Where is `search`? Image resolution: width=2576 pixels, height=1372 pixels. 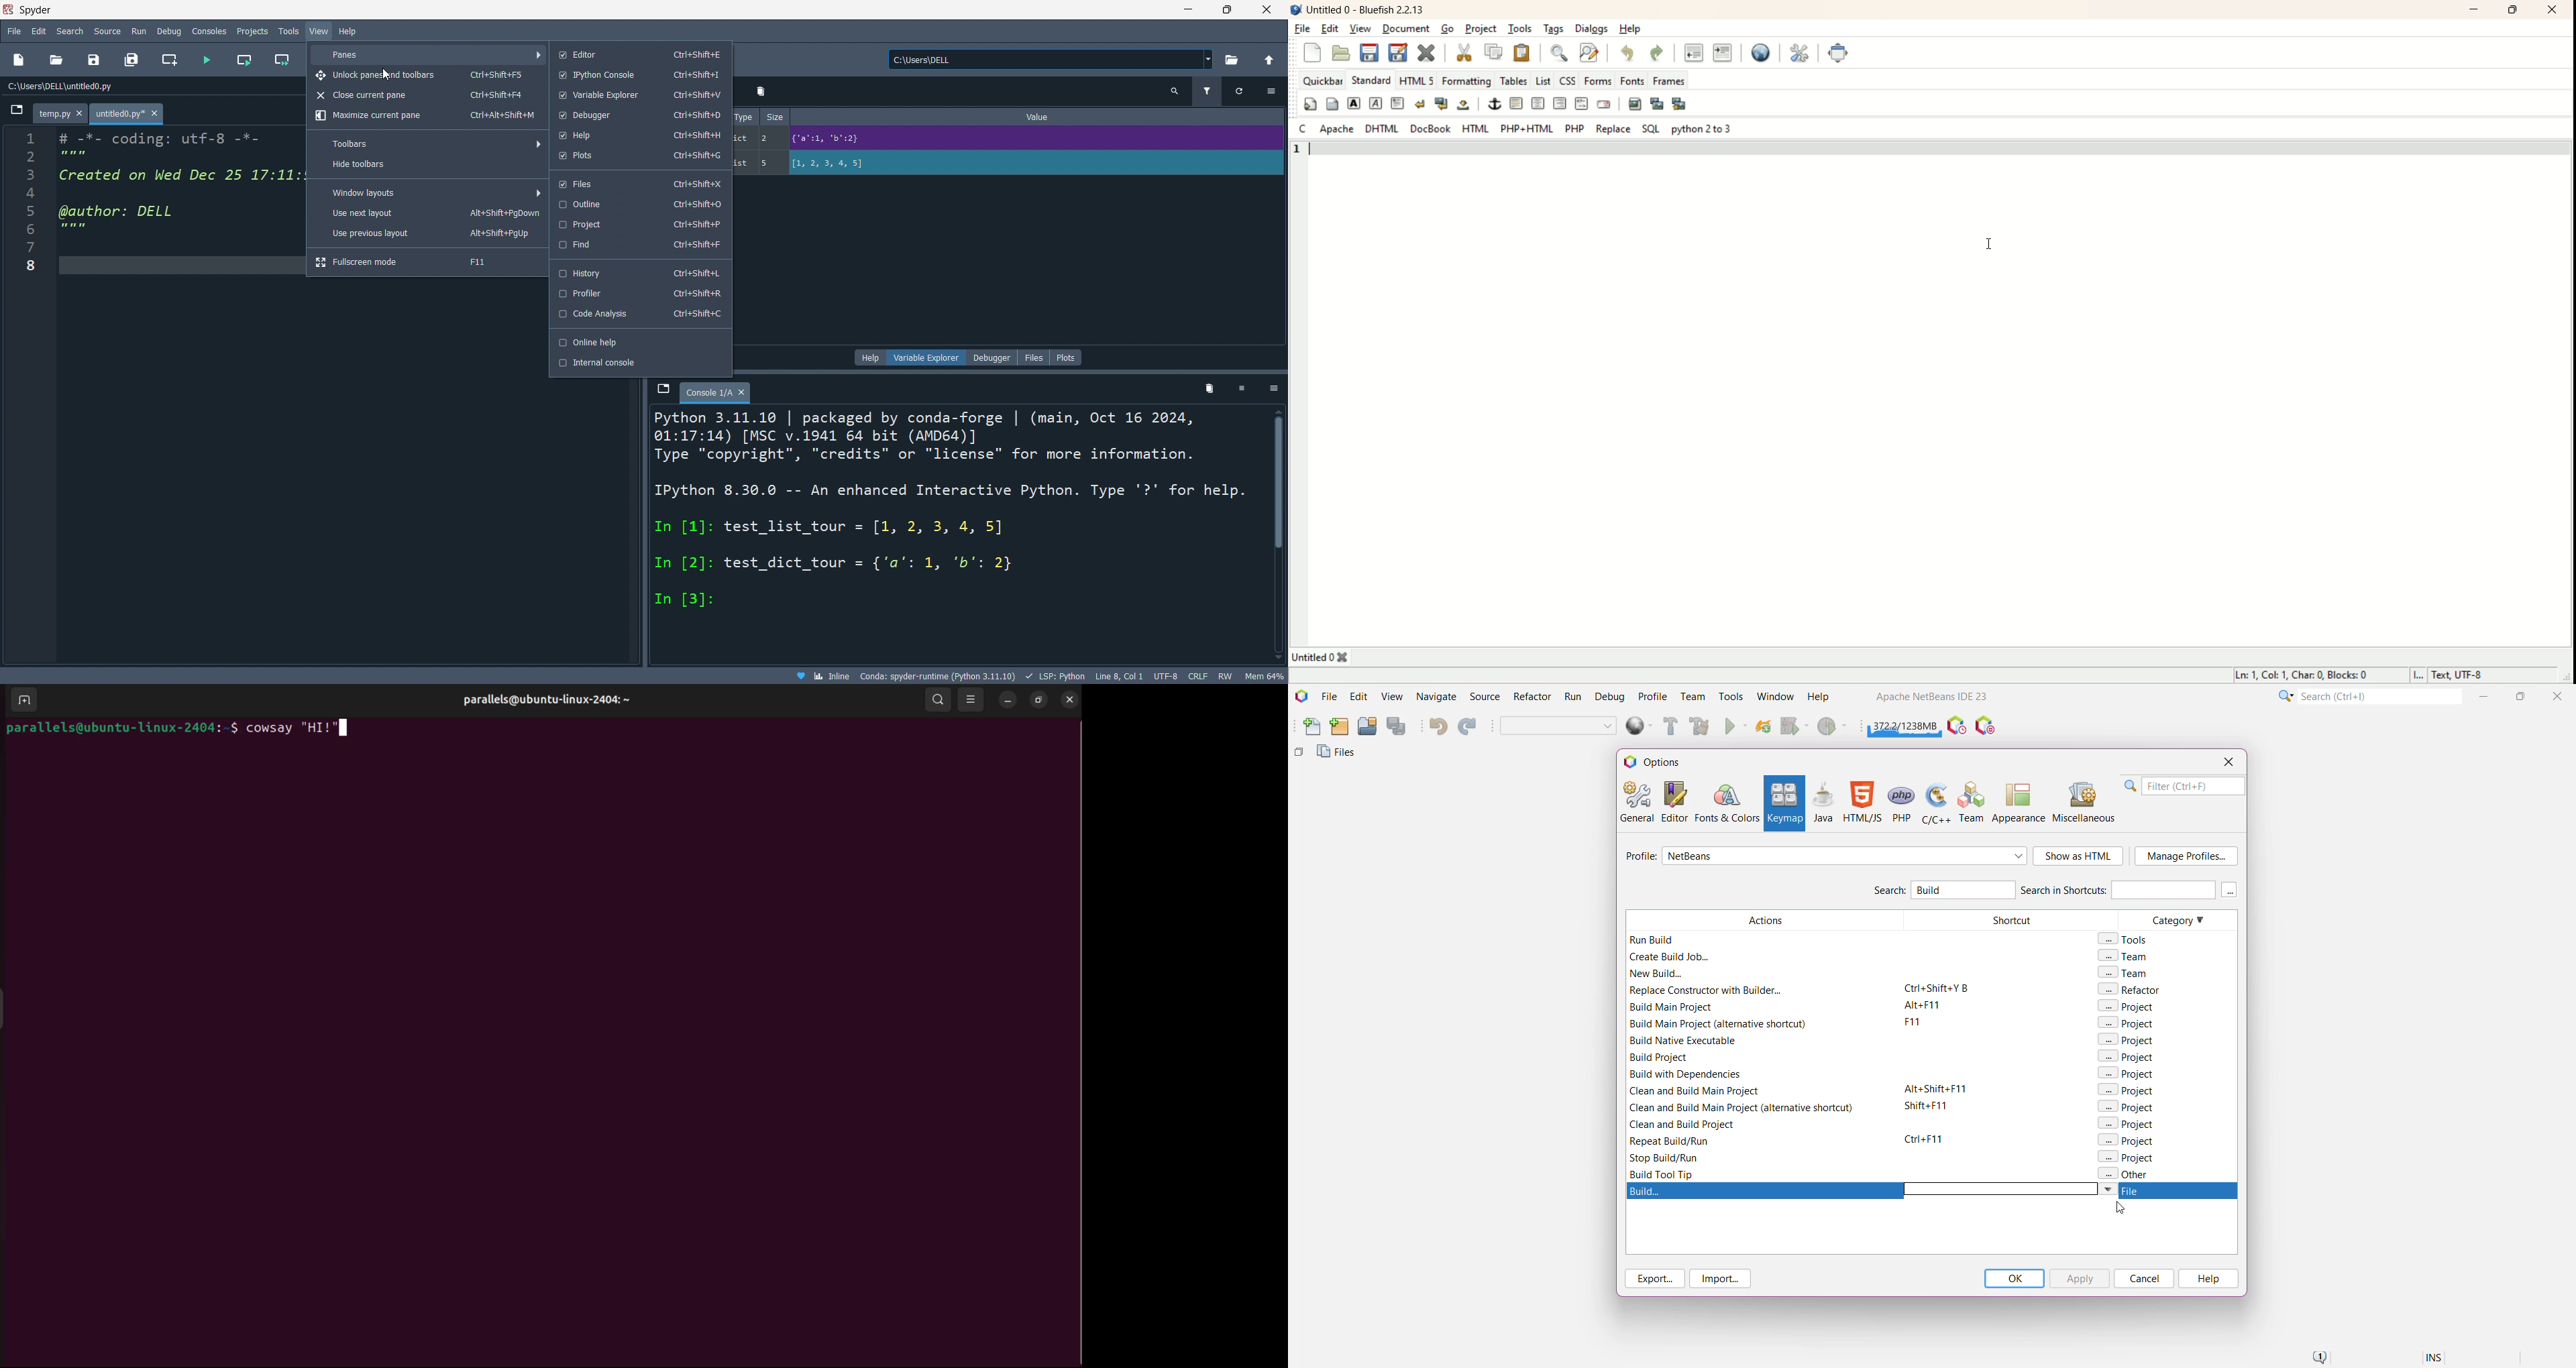
search is located at coordinates (1175, 92).